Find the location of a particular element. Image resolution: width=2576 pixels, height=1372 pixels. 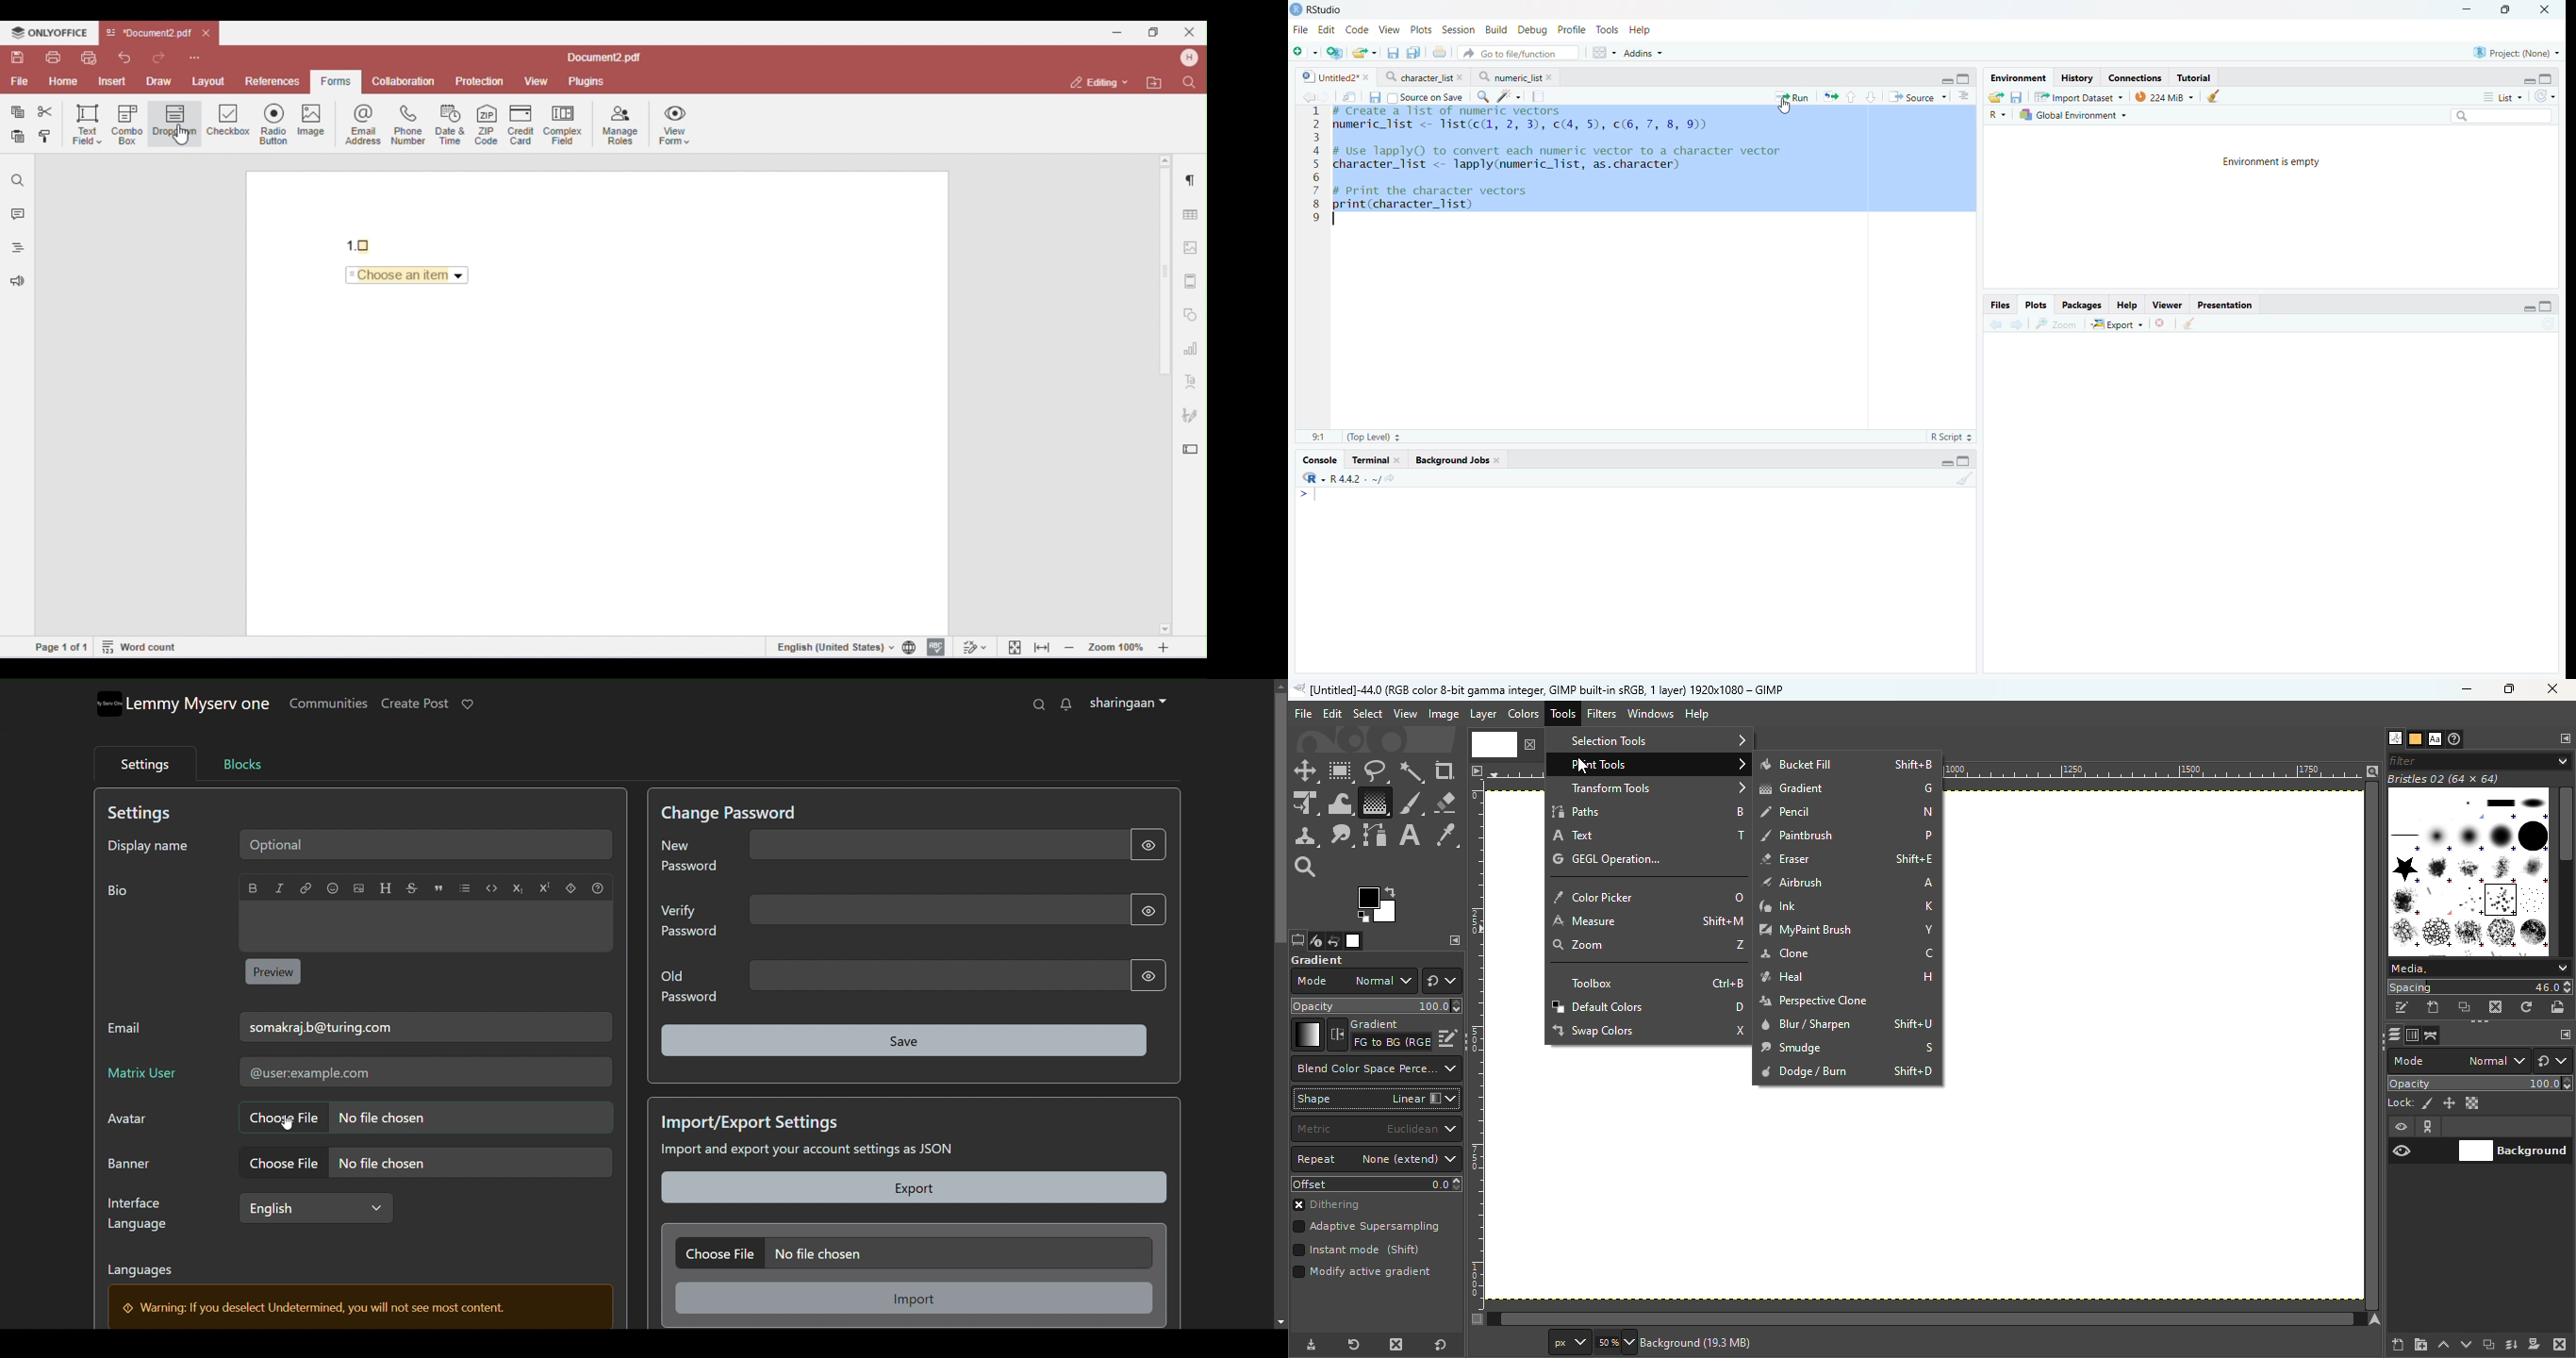

Adaptive supersampling is located at coordinates (1367, 1229).